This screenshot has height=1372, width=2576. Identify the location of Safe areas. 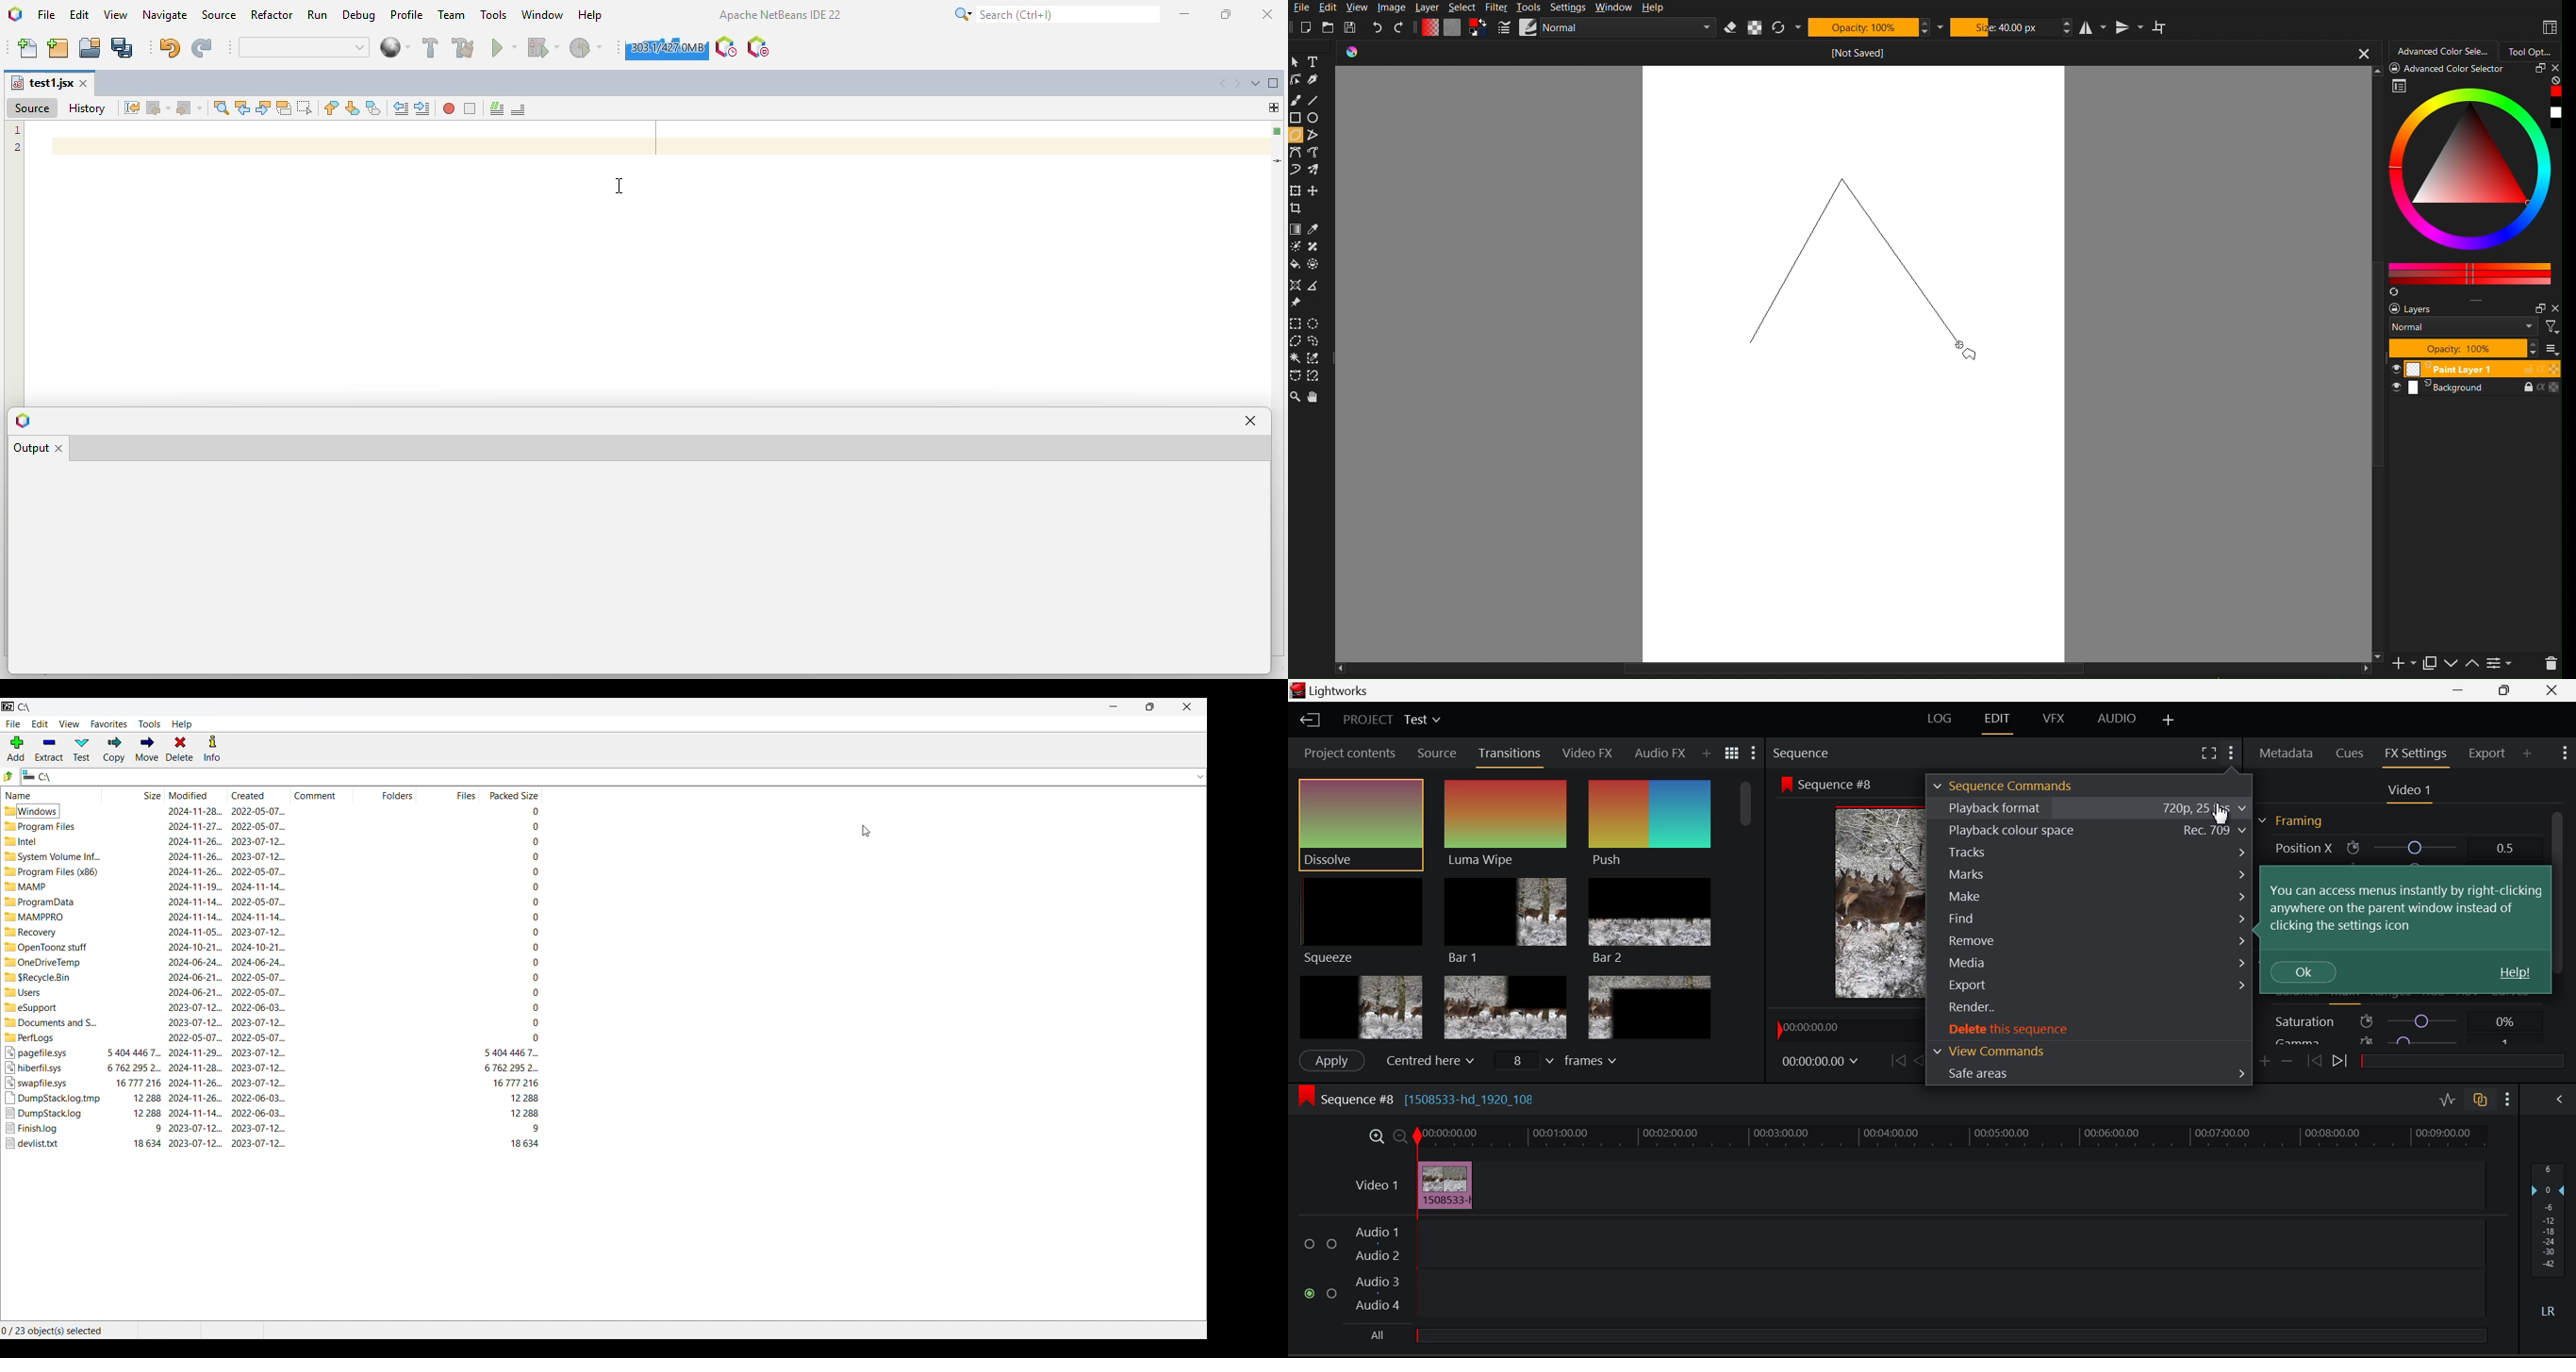
(2090, 1074).